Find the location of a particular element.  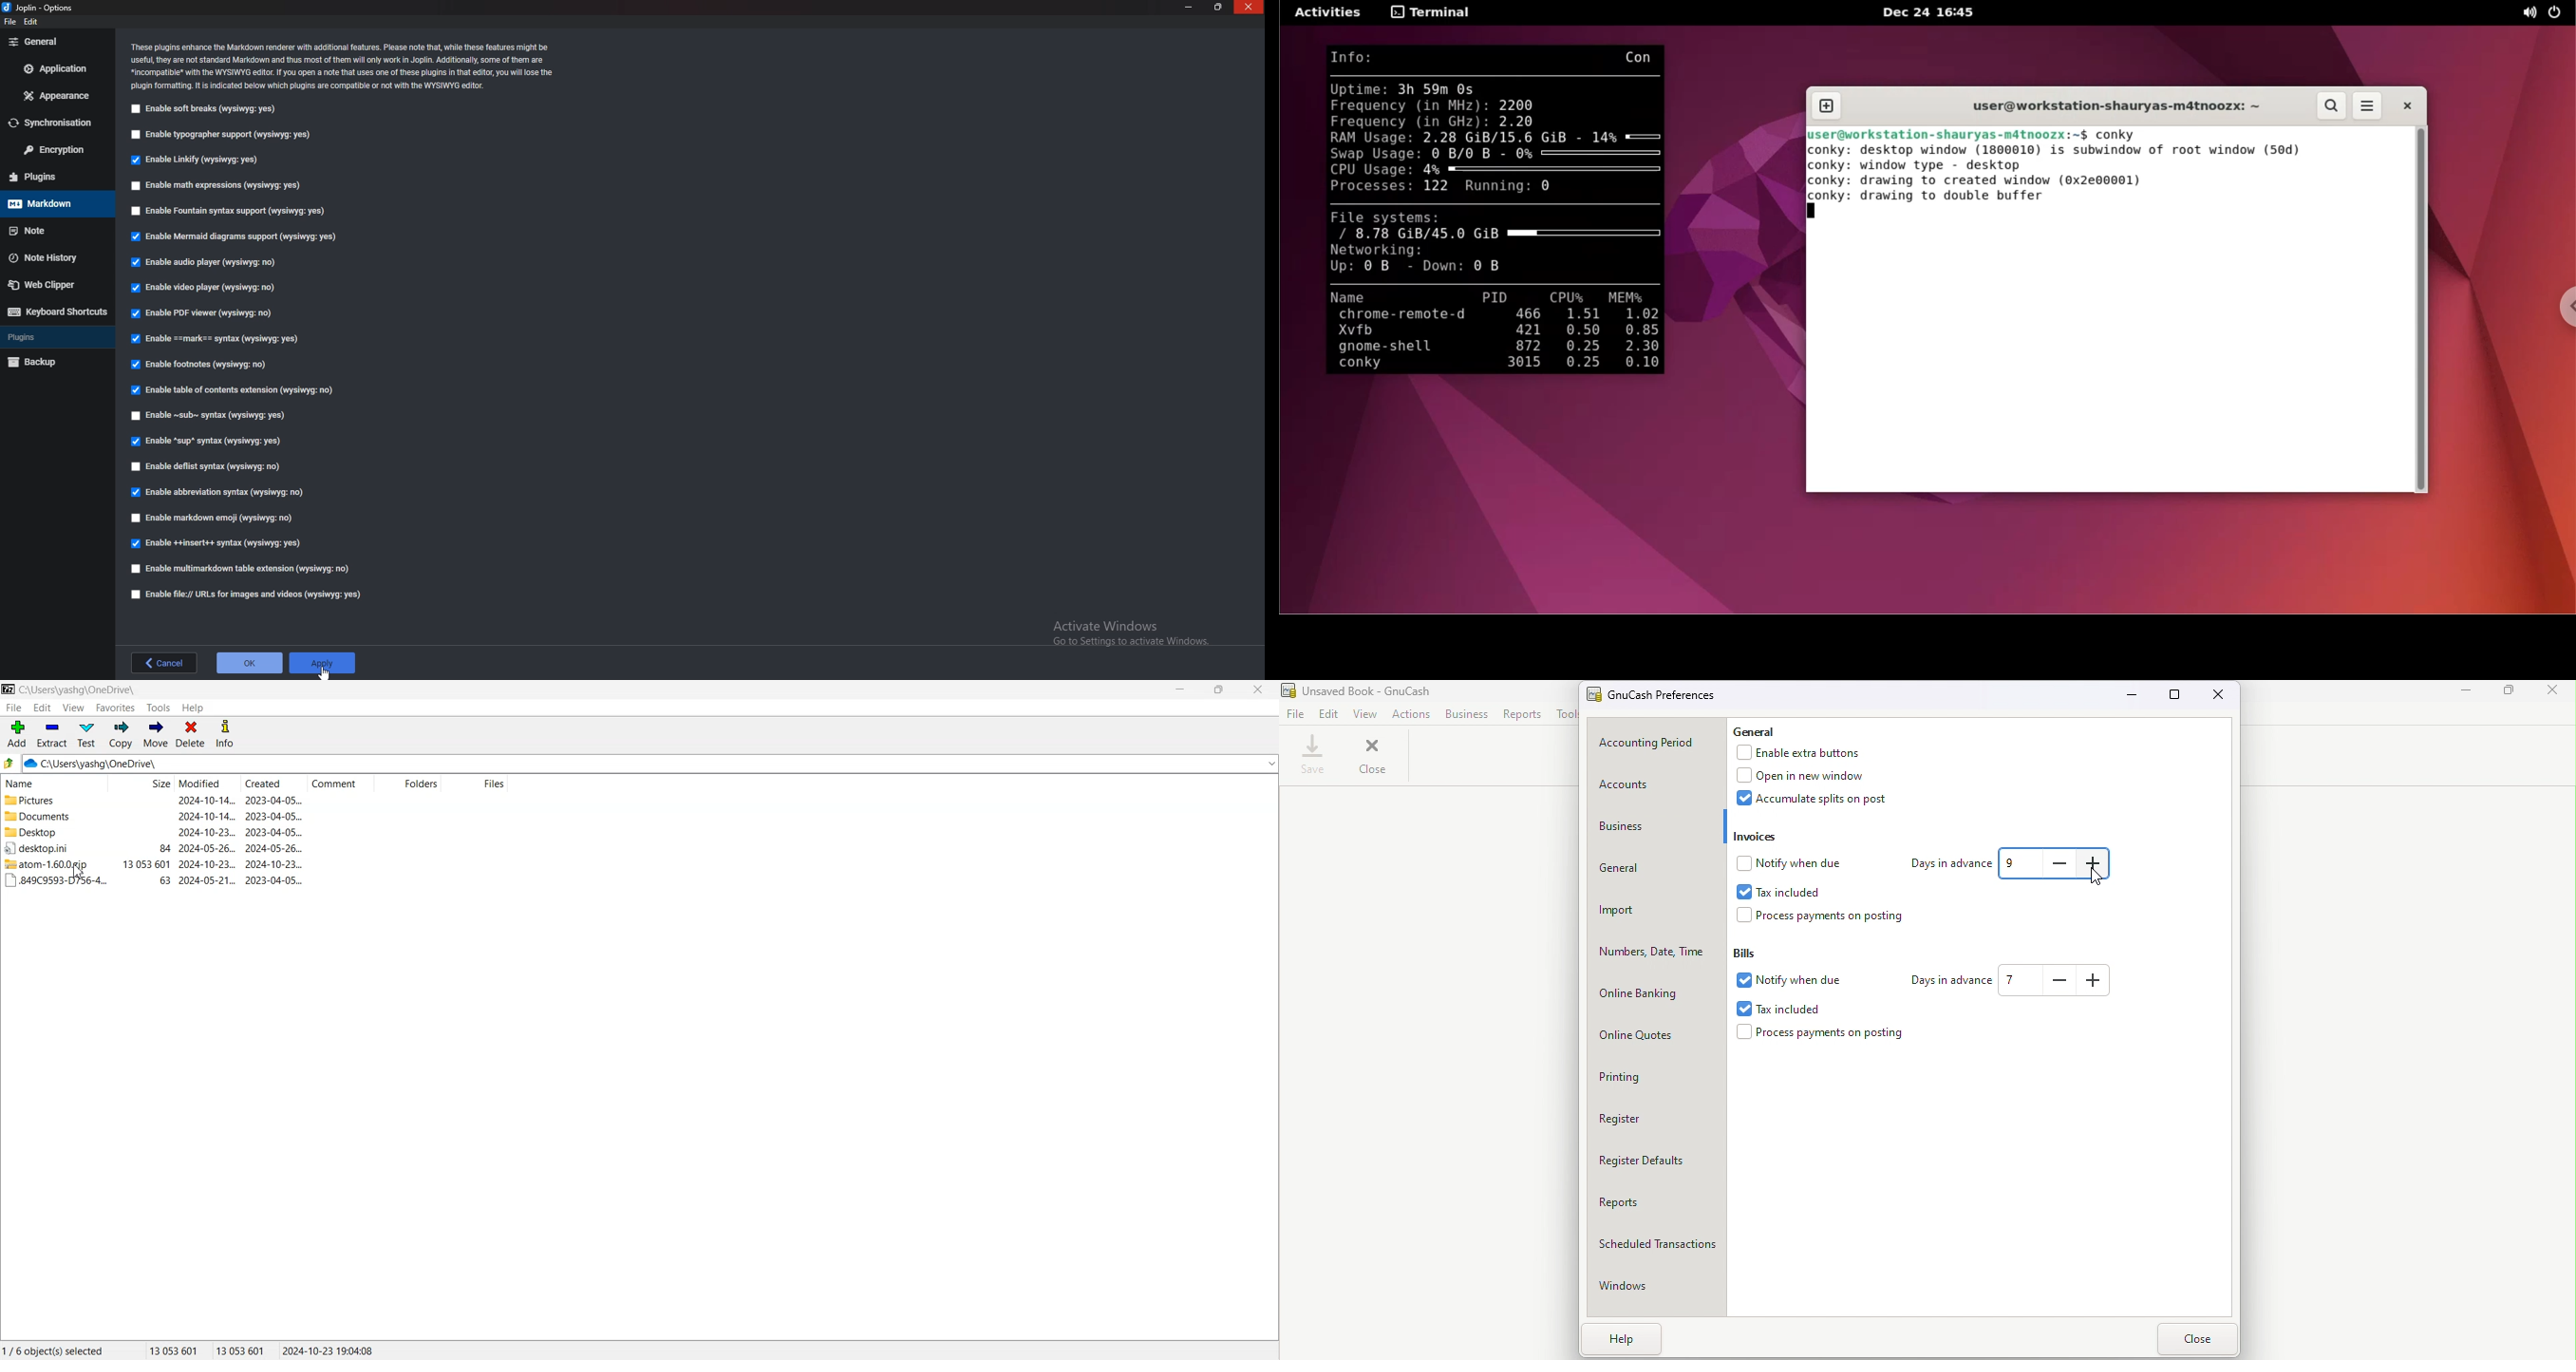

Enable P D F viewer is located at coordinates (201, 312).